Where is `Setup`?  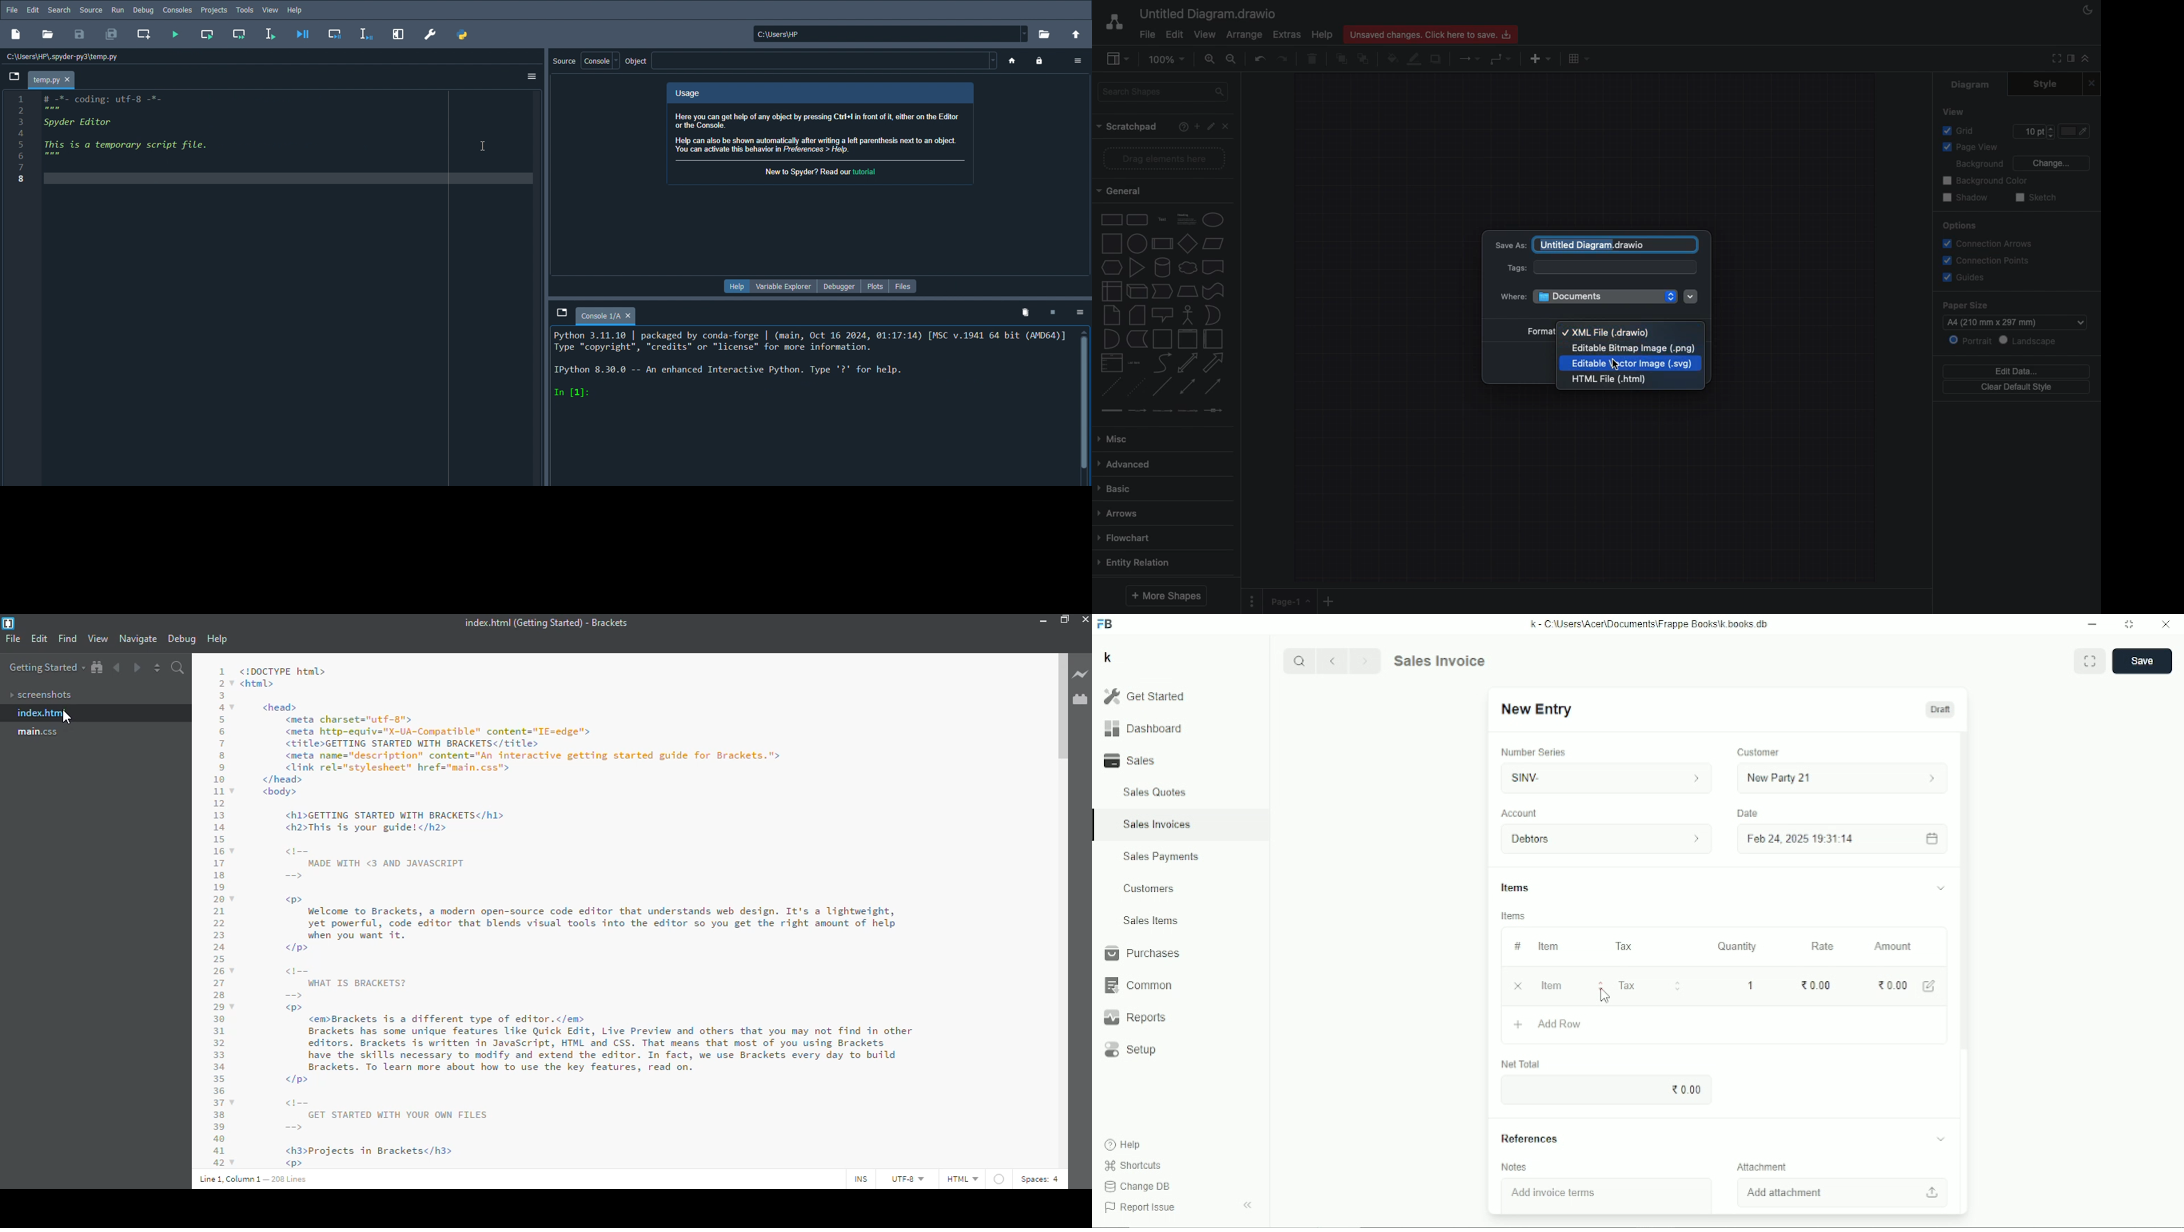 Setup is located at coordinates (1133, 1050).